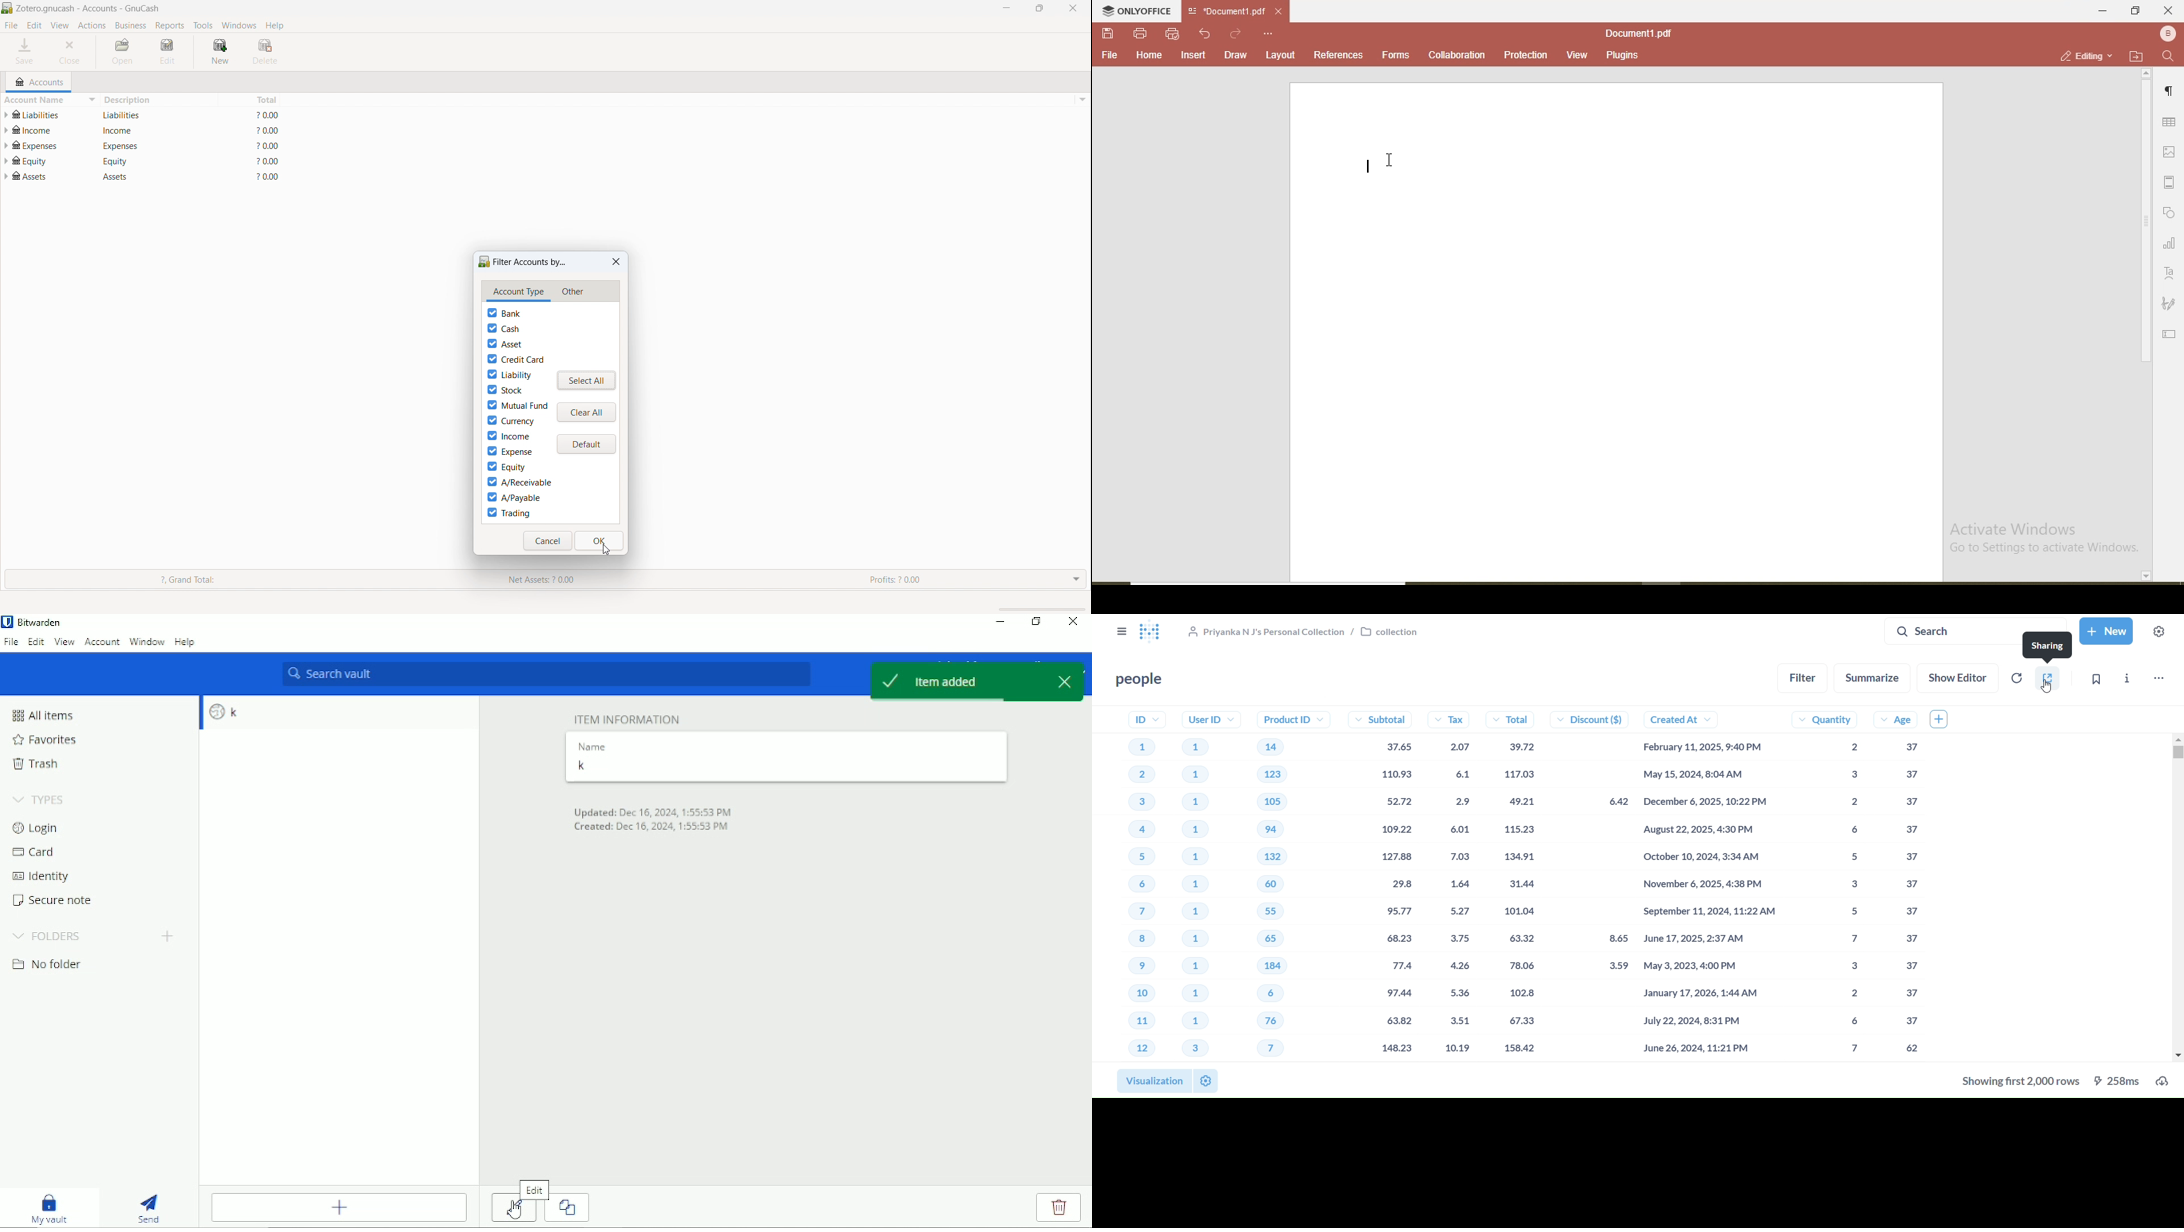 The image size is (2184, 1232). I want to click on sharing, so click(2046, 679).